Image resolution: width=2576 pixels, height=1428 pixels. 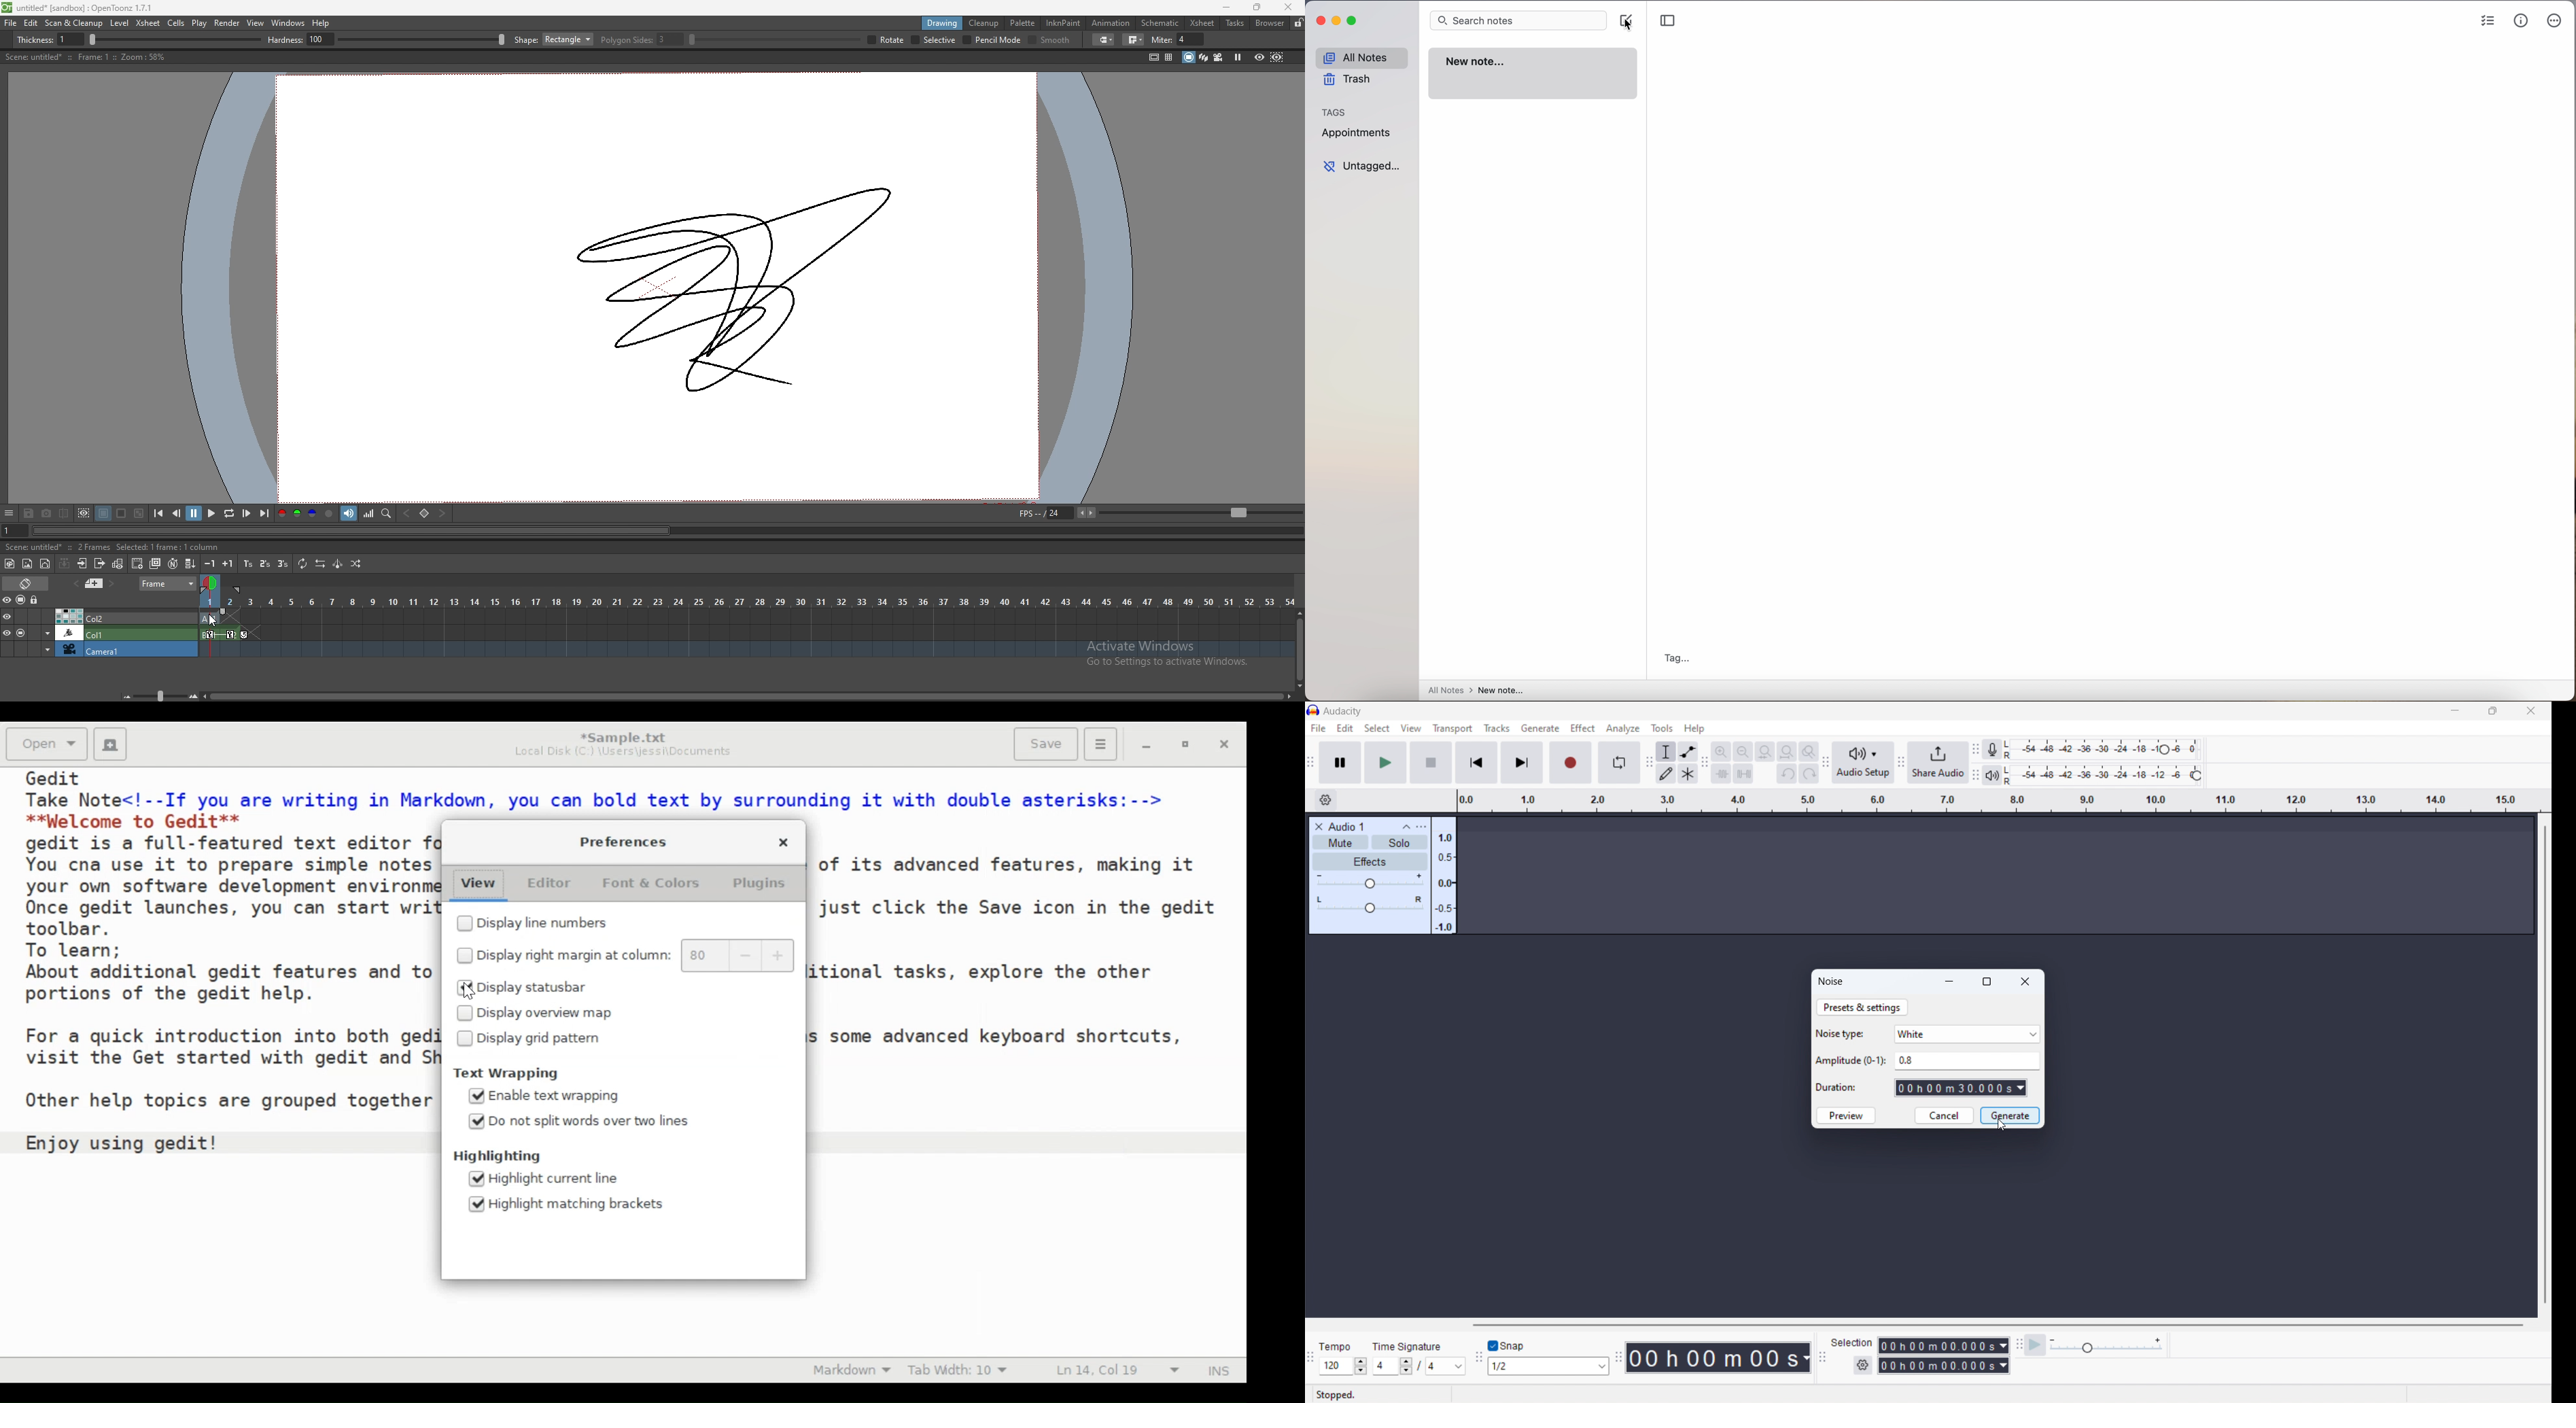 I want to click on playback meter, so click(x=2107, y=1345).